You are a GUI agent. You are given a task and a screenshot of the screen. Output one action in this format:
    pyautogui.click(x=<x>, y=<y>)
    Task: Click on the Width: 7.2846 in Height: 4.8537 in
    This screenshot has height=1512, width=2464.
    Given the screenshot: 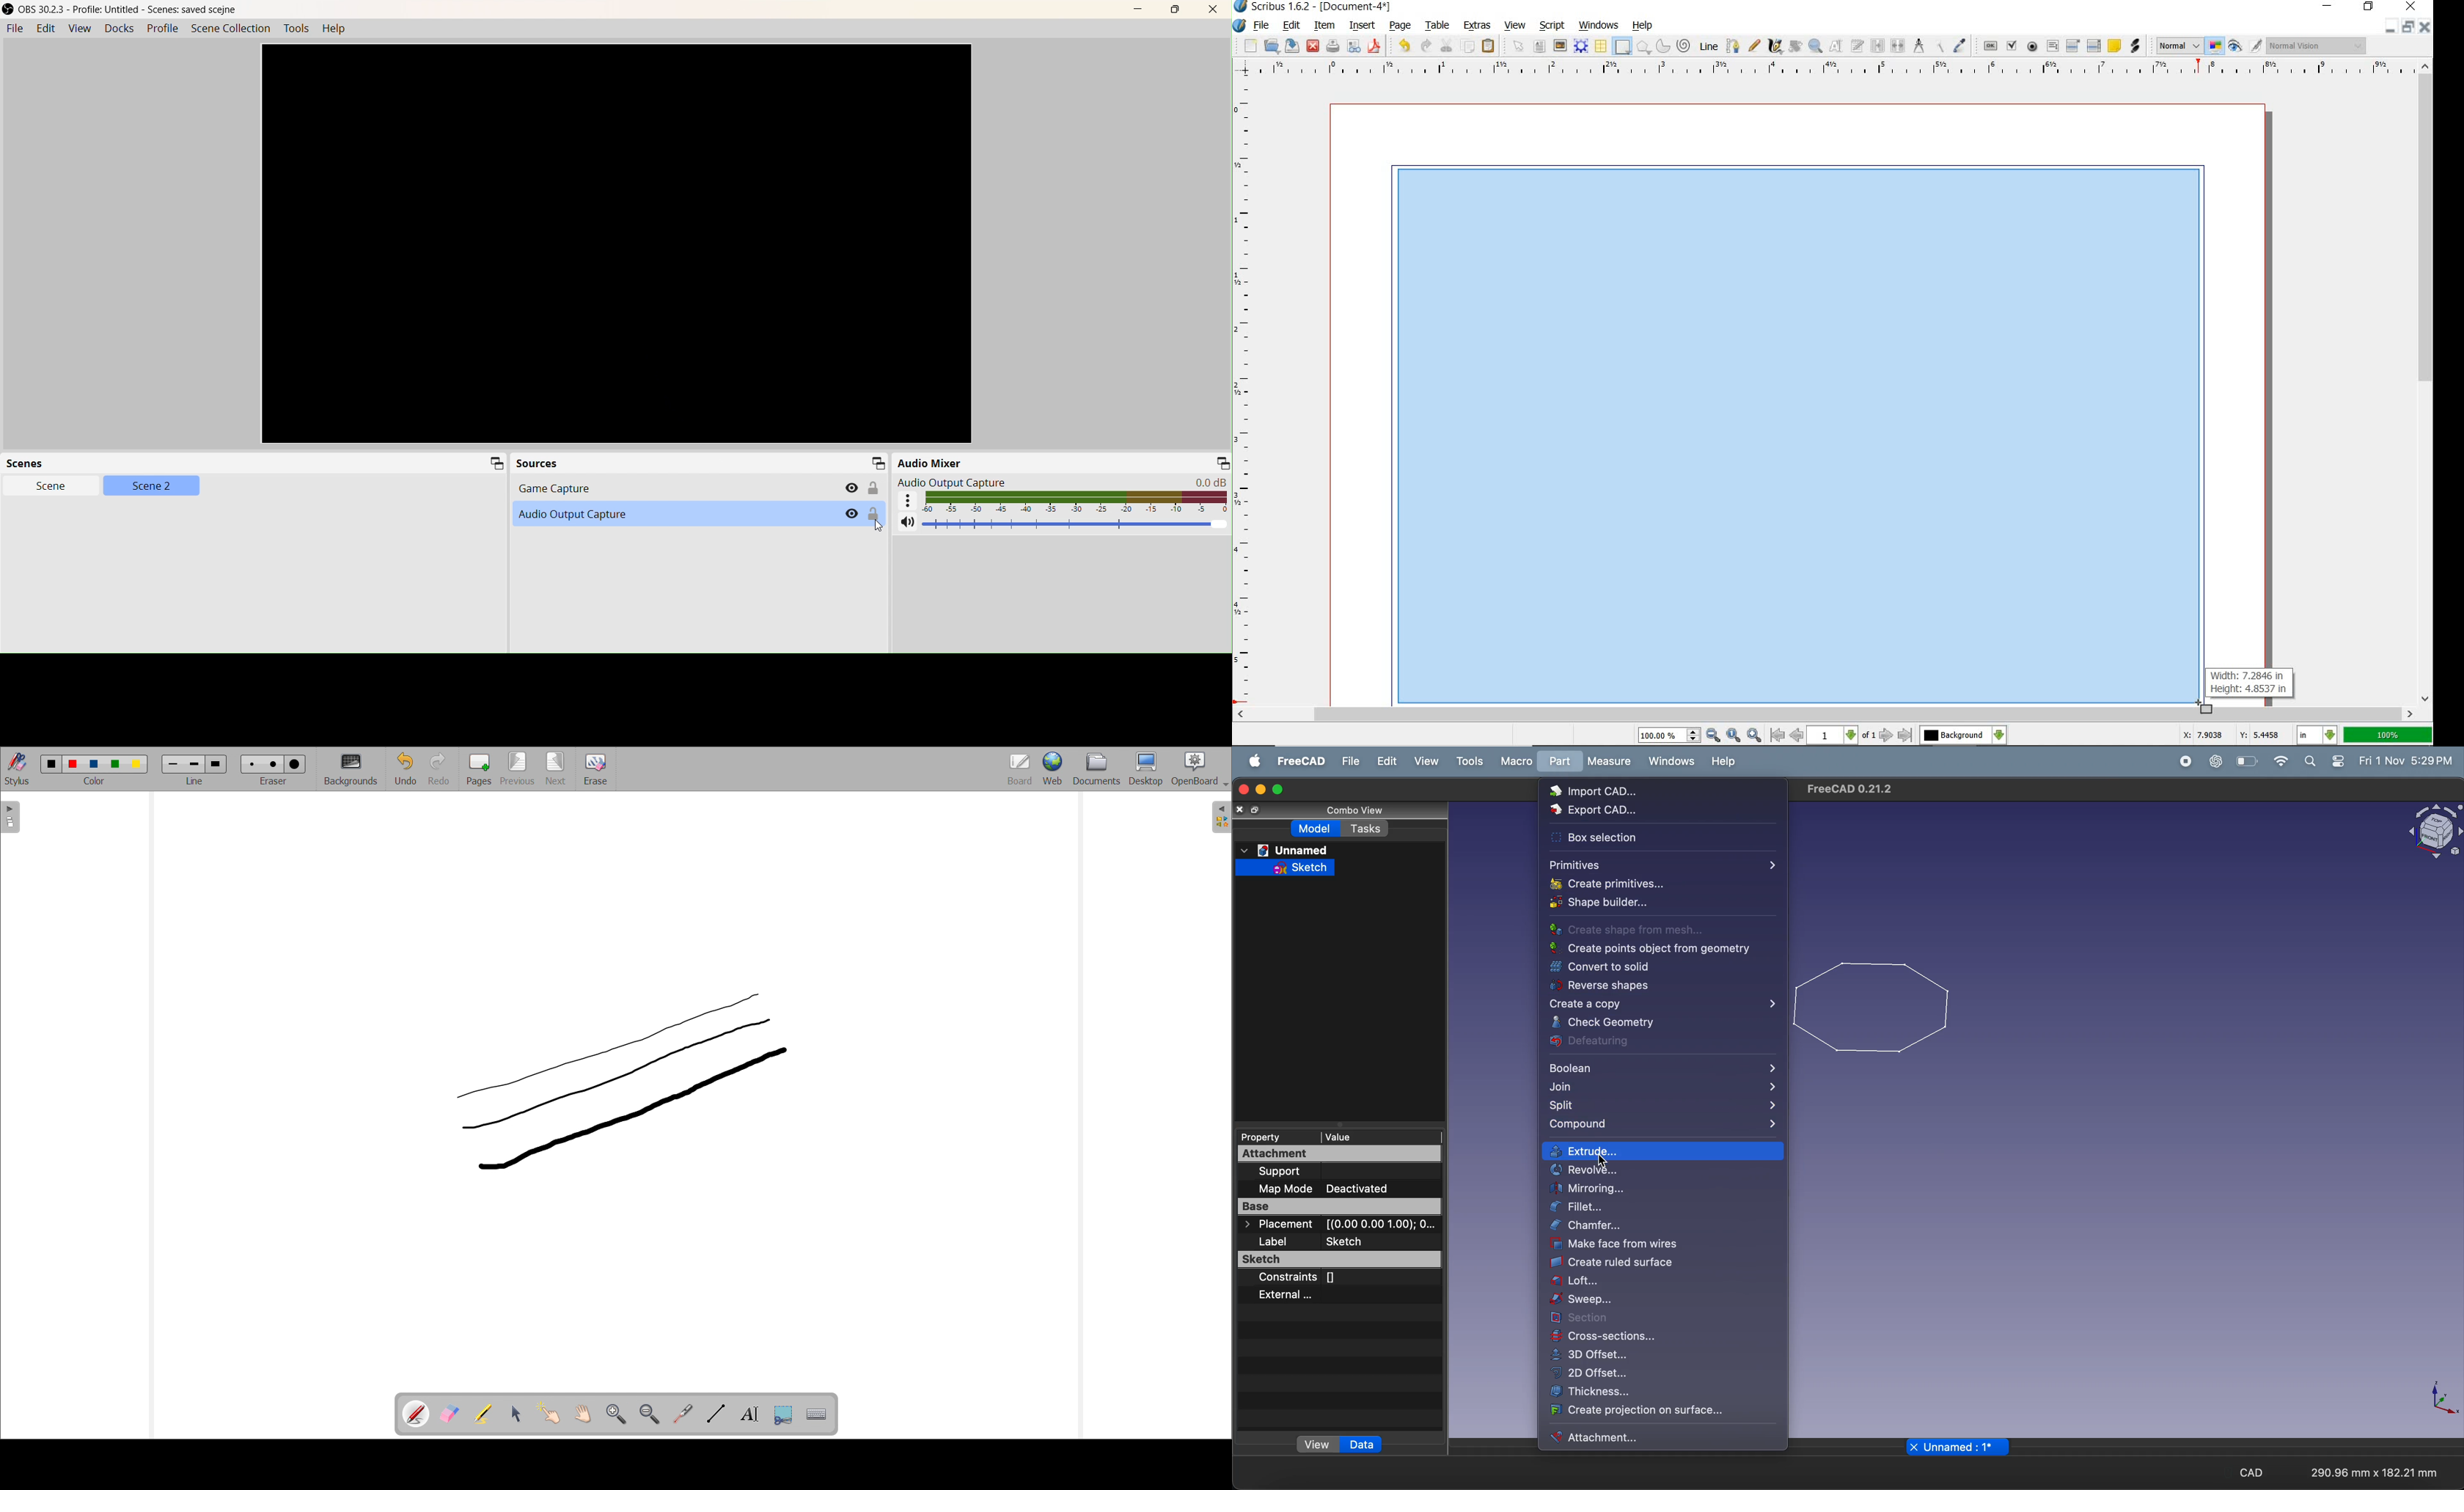 What is the action you would take?
    pyautogui.click(x=2250, y=682)
    